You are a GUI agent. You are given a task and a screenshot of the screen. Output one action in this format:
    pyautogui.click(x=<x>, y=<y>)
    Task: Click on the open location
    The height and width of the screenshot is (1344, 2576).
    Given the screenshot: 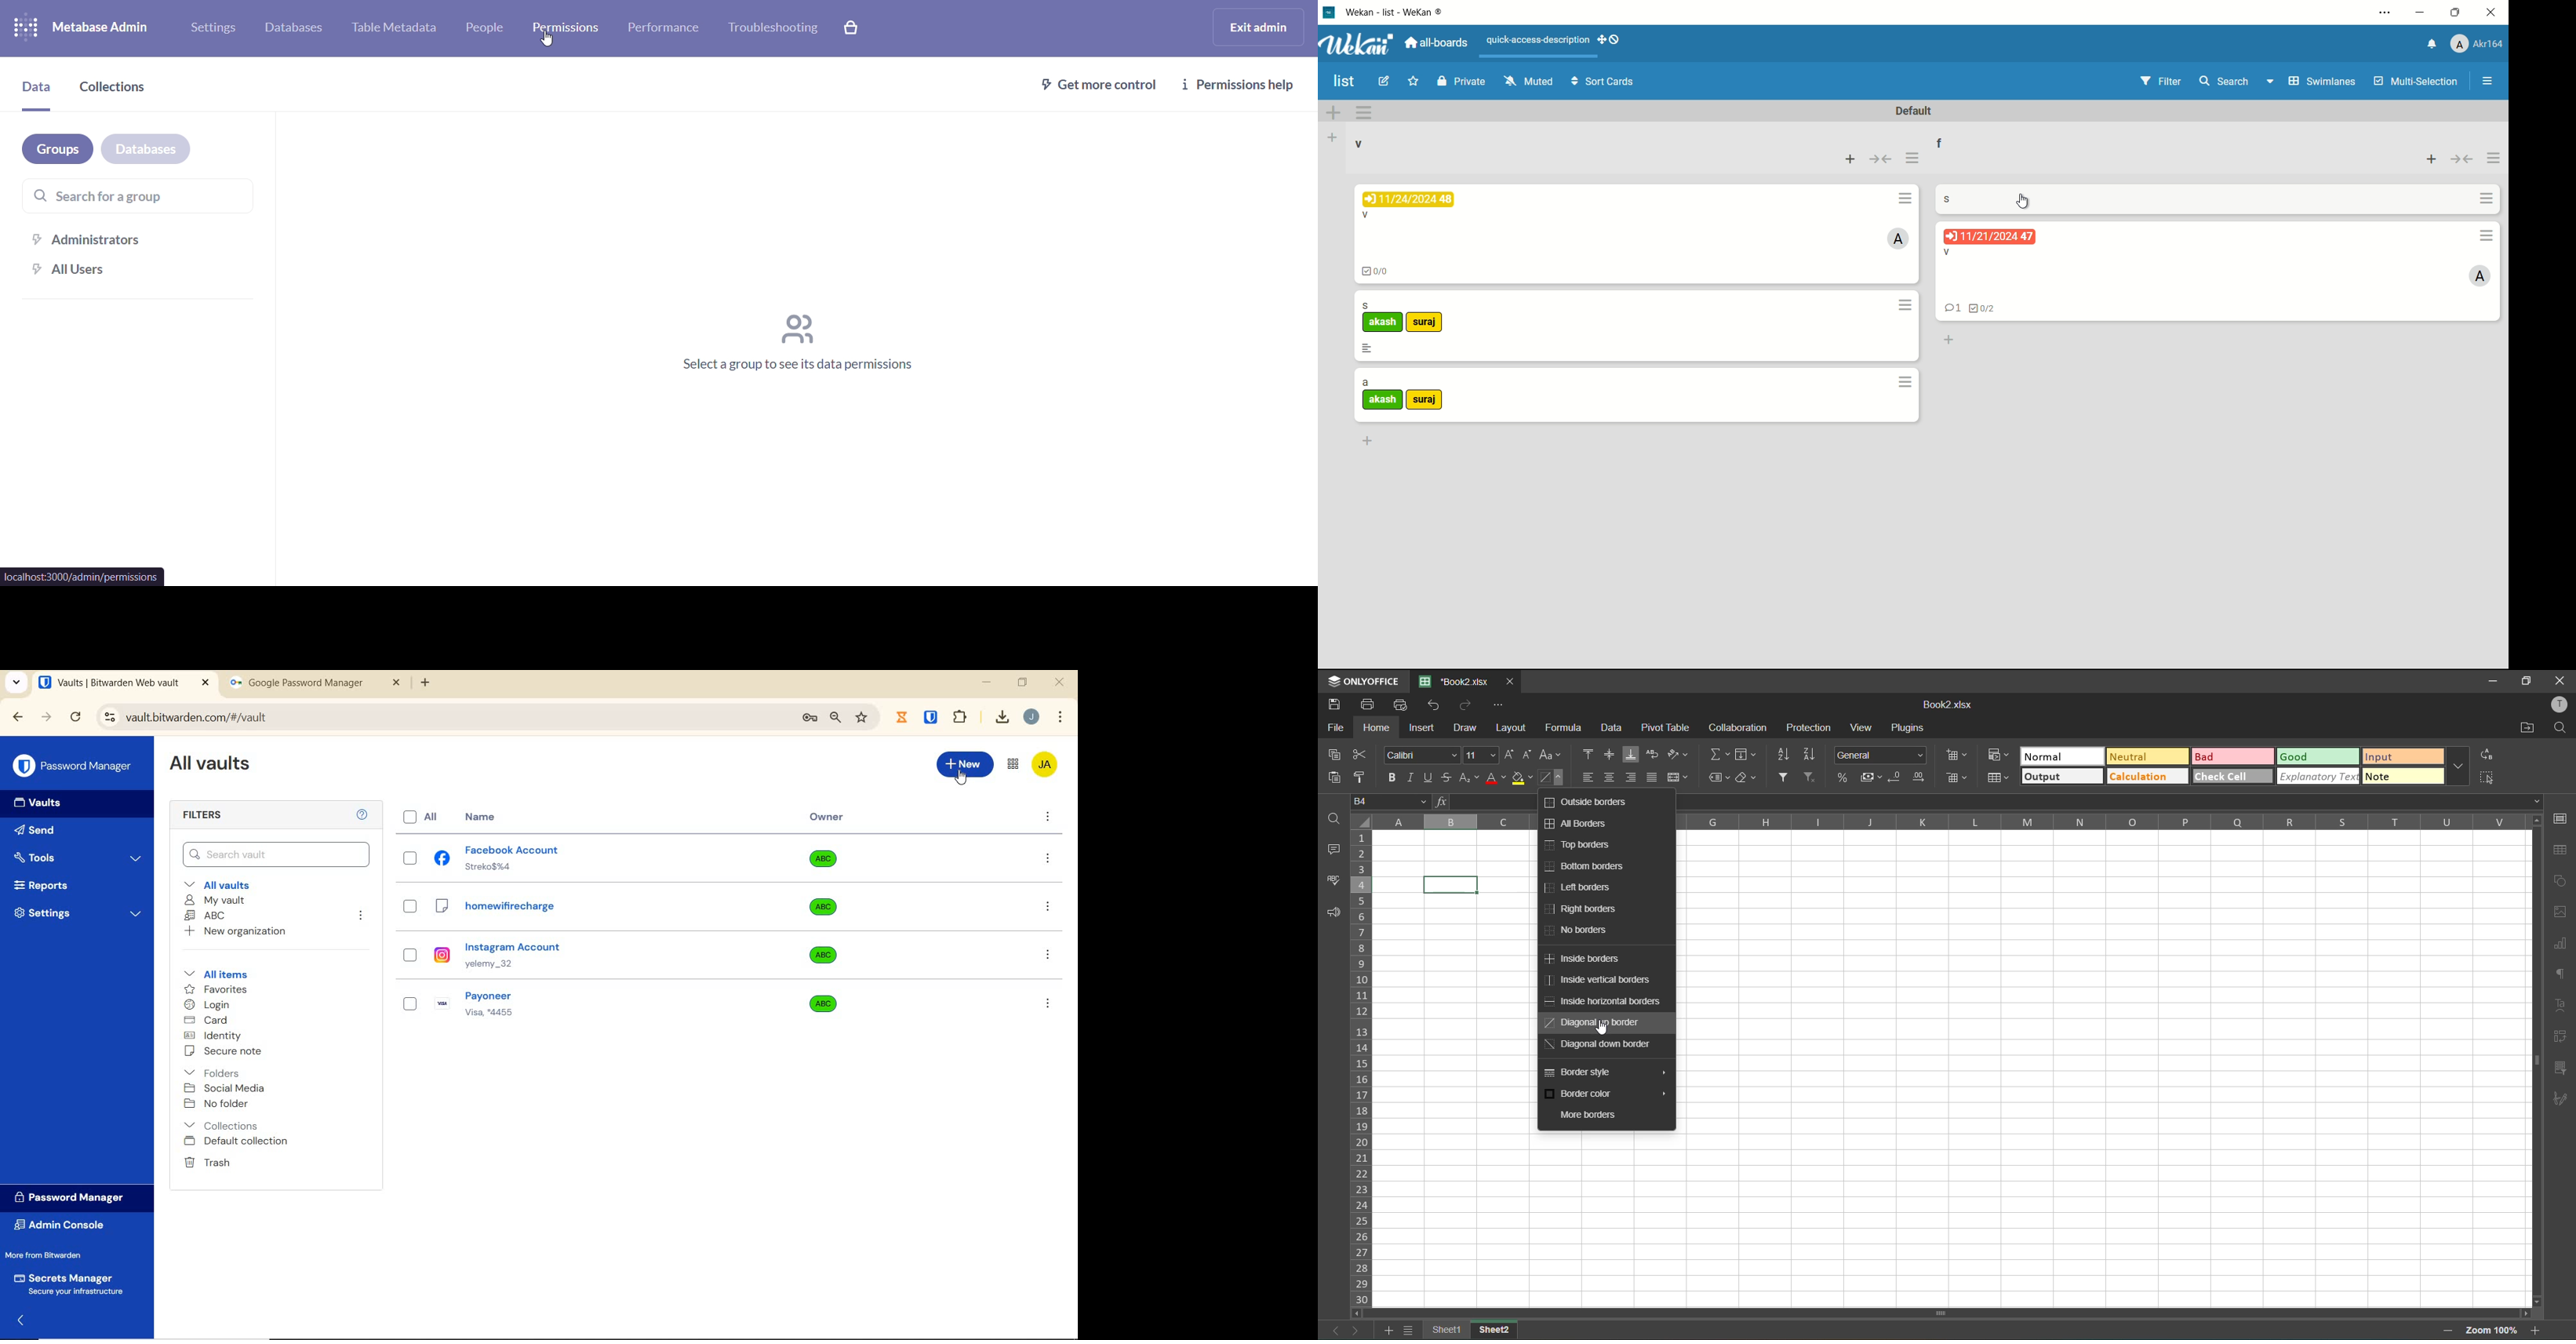 What is the action you would take?
    pyautogui.click(x=2526, y=728)
    